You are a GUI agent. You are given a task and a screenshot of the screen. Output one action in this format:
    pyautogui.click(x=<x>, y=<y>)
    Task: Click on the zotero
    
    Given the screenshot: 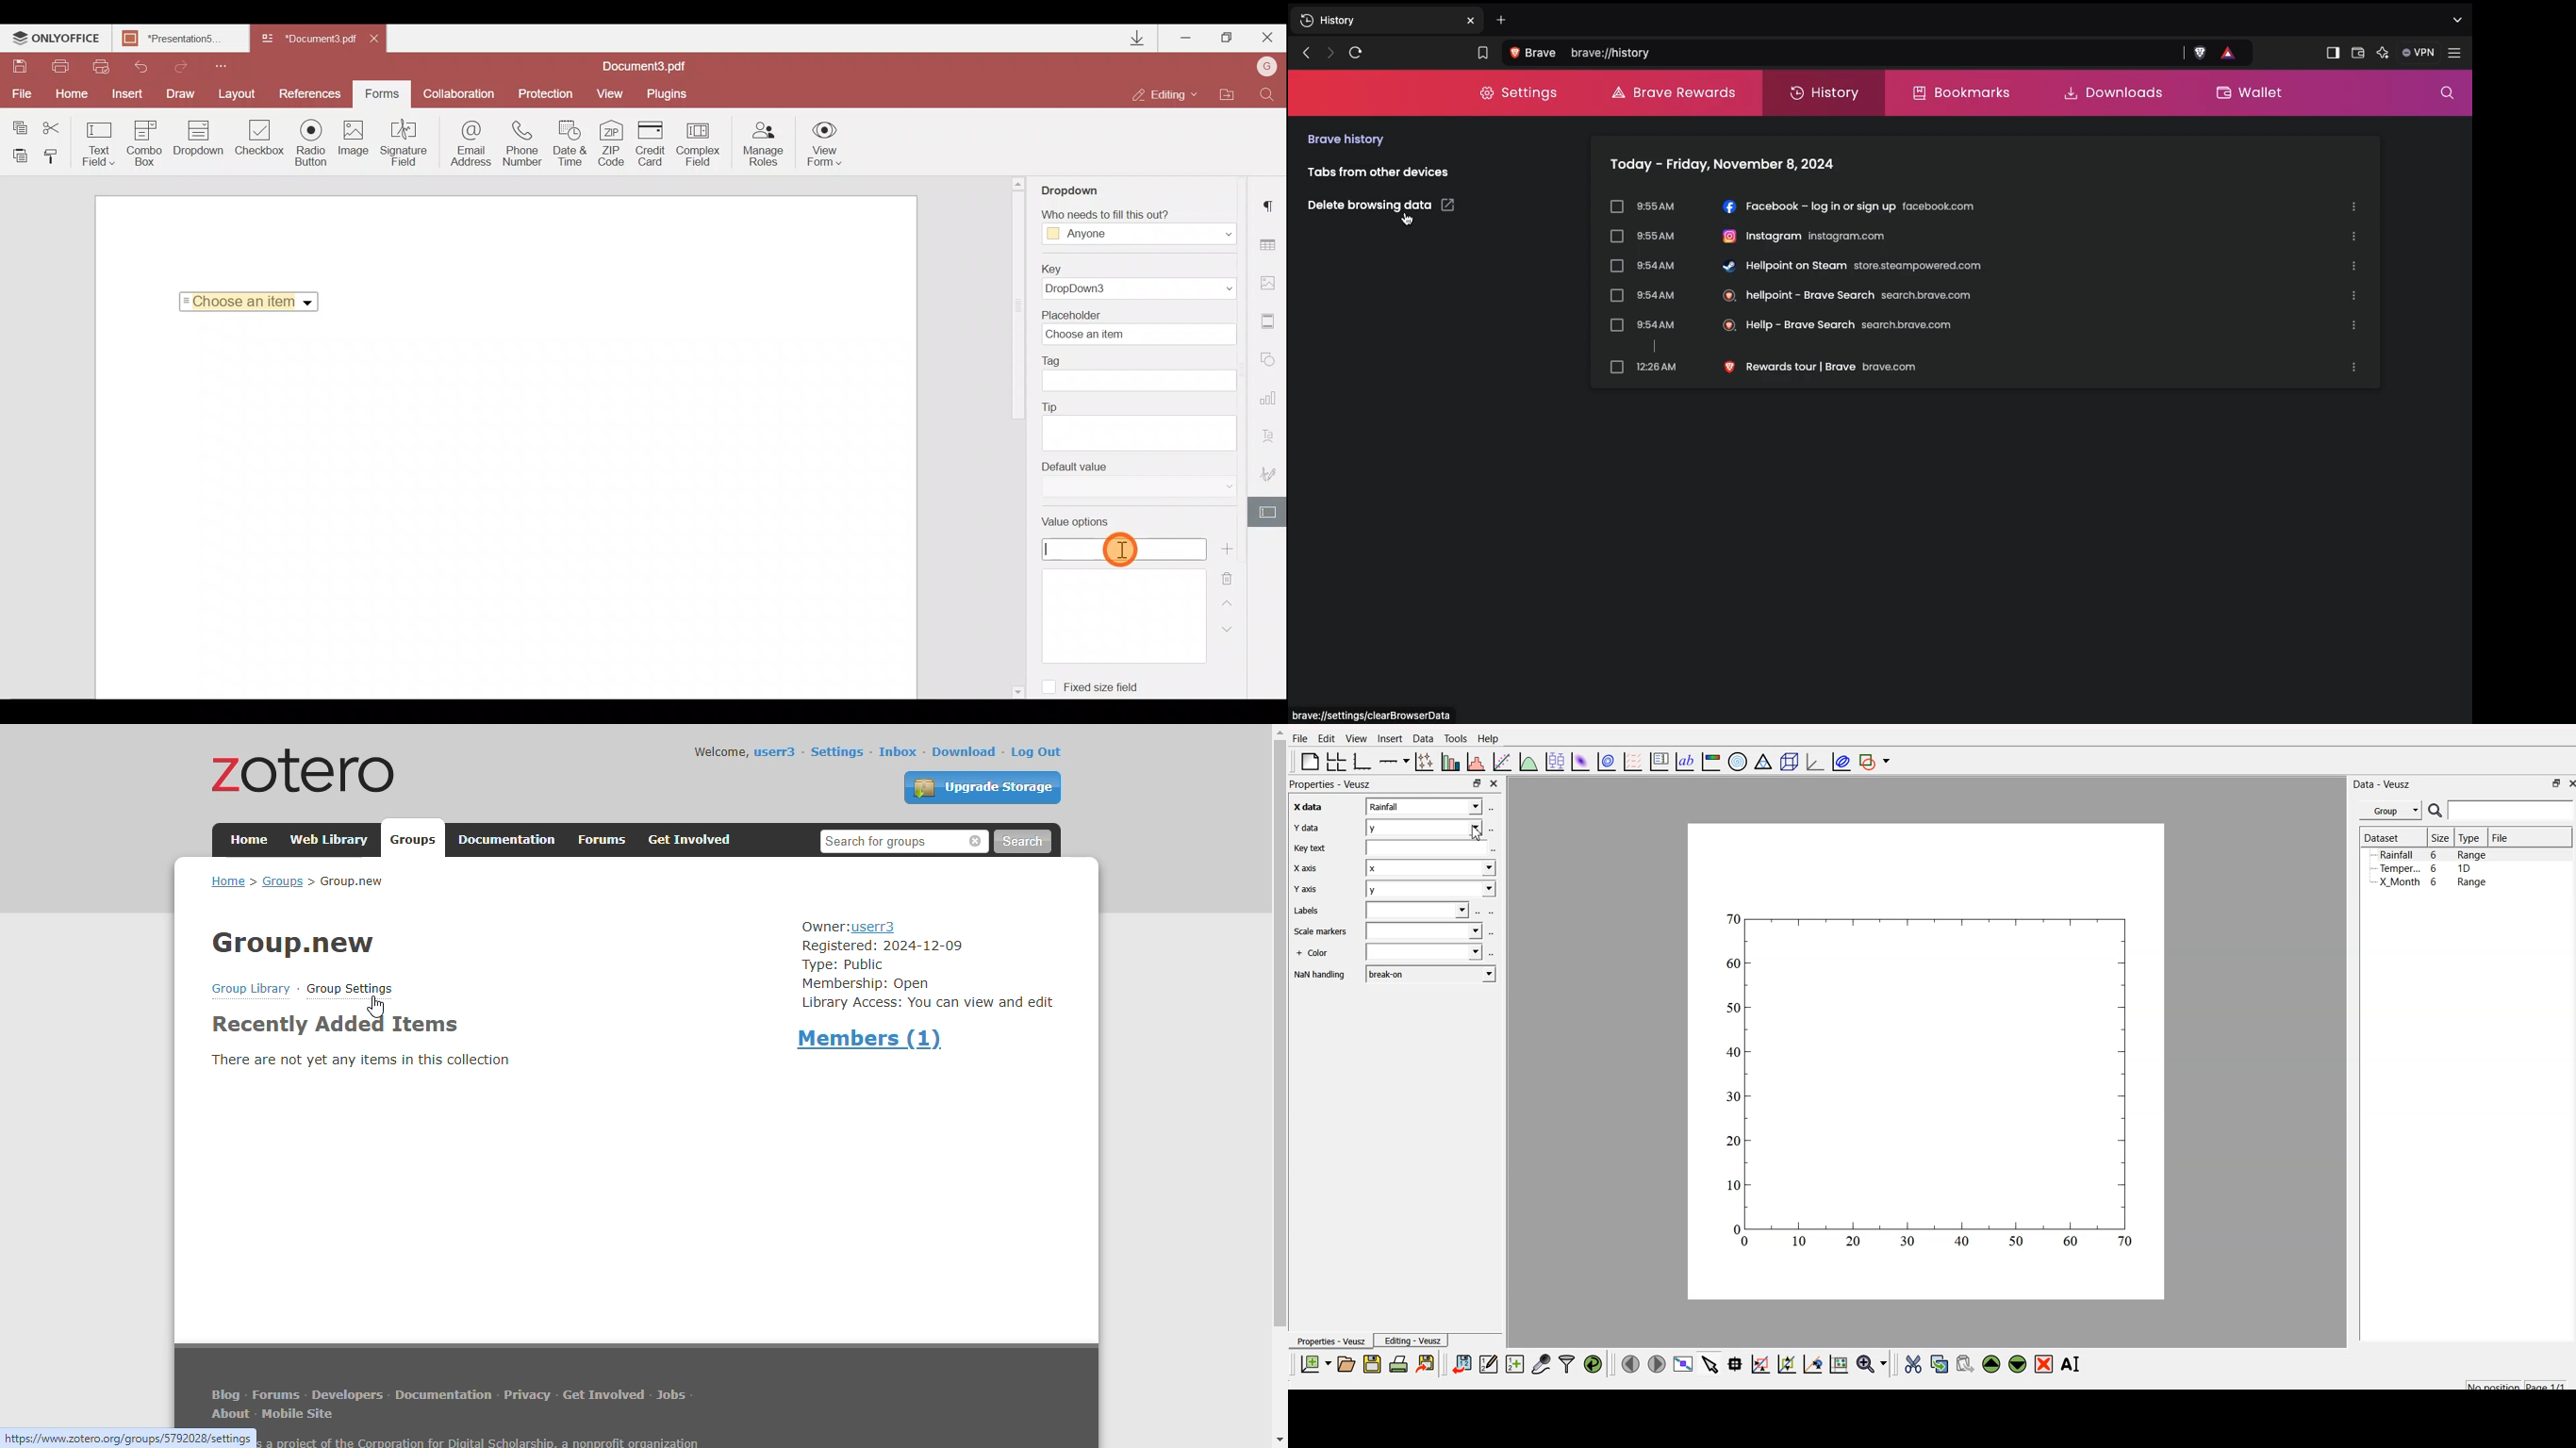 What is the action you would take?
    pyautogui.click(x=305, y=769)
    